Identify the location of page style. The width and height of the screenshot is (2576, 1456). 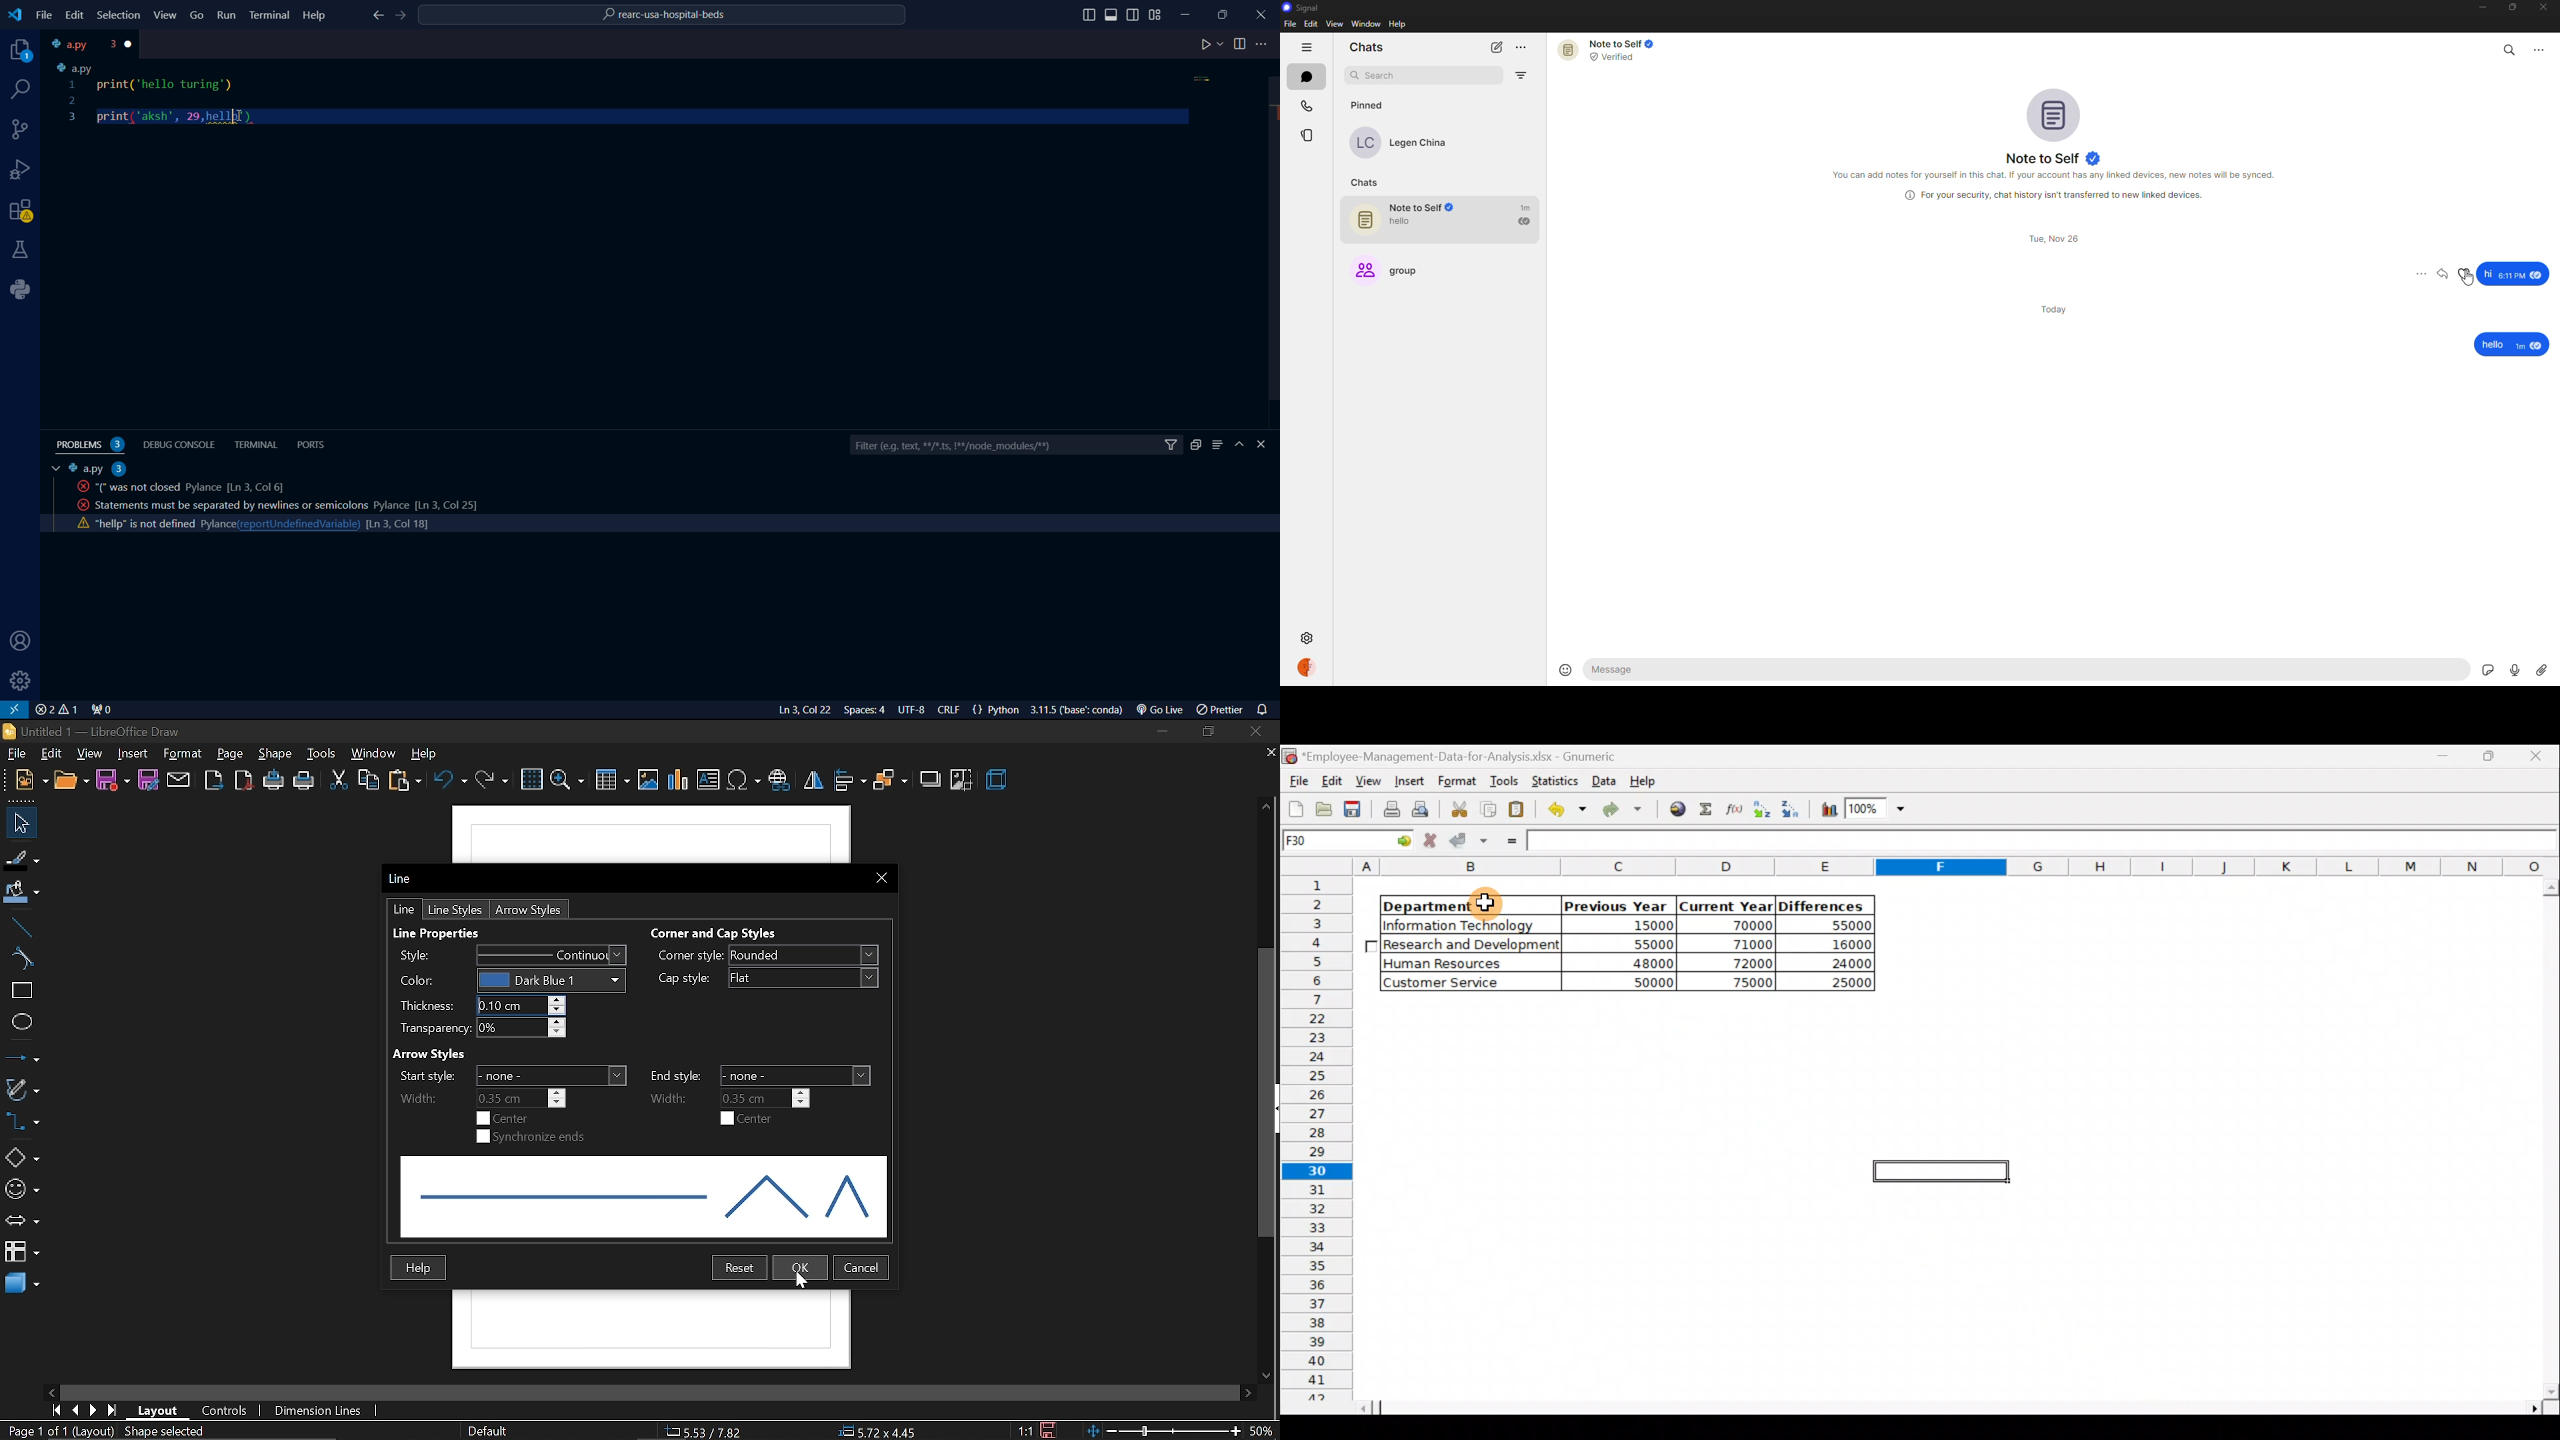
(487, 1429).